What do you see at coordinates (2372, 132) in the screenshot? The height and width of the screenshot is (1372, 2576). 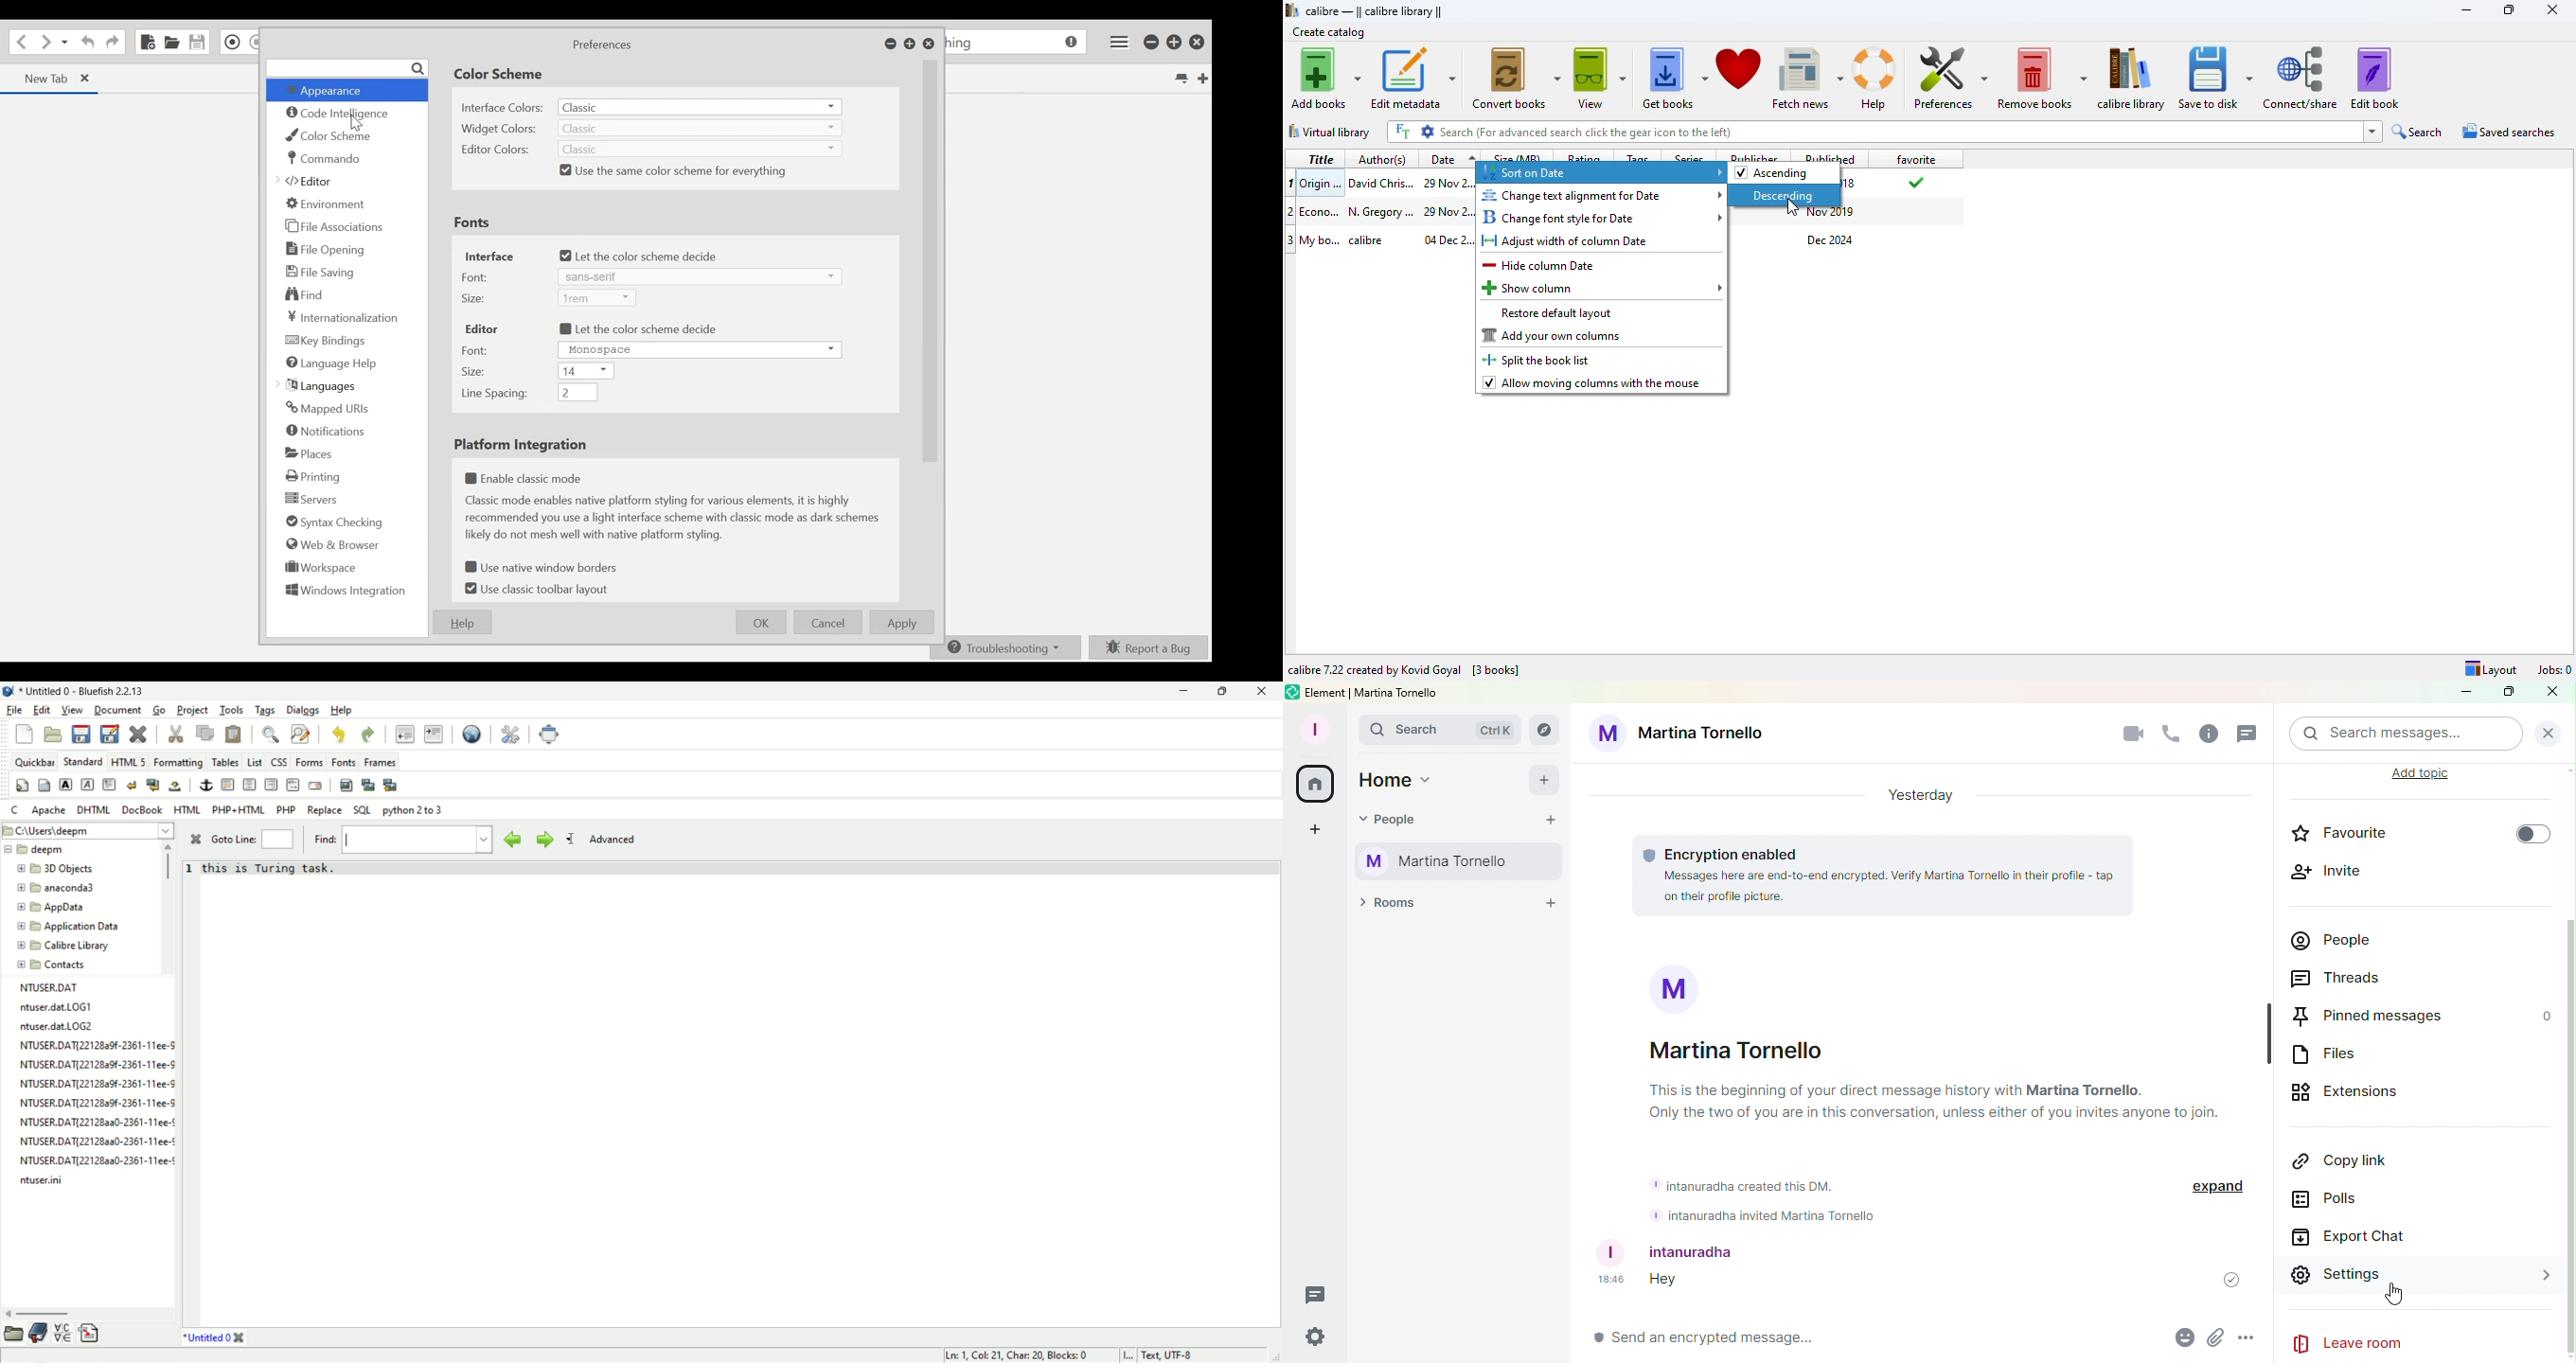 I see `dropdown` at bounding box center [2372, 132].